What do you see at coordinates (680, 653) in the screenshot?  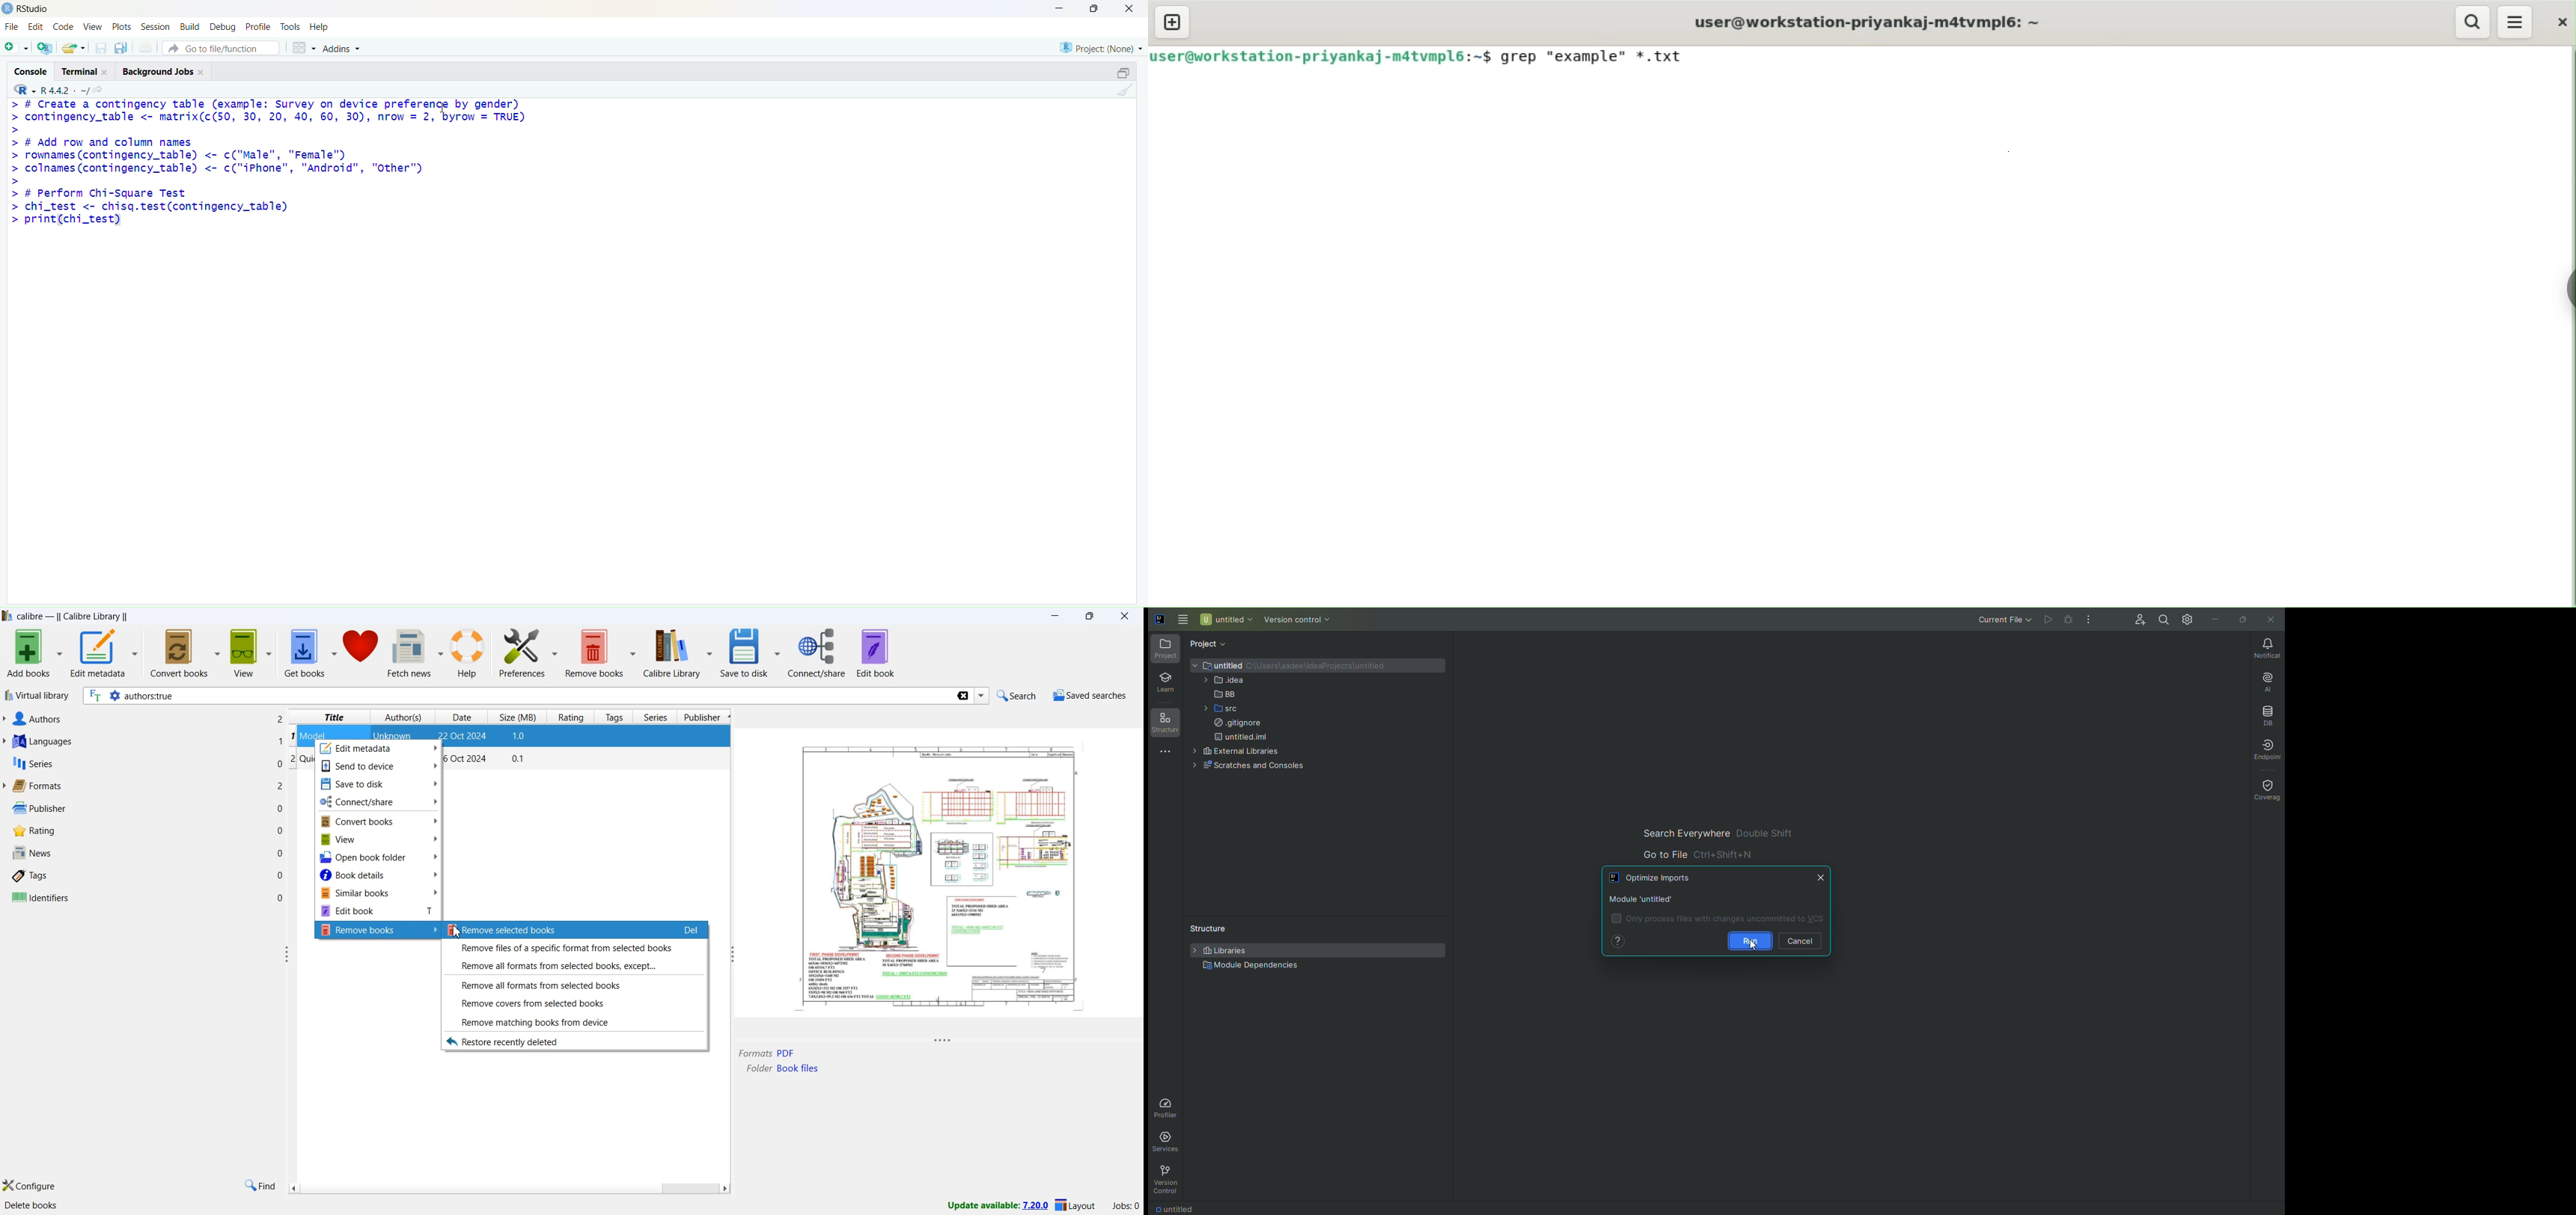 I see `calibre library` at bounding box center [680, 653].